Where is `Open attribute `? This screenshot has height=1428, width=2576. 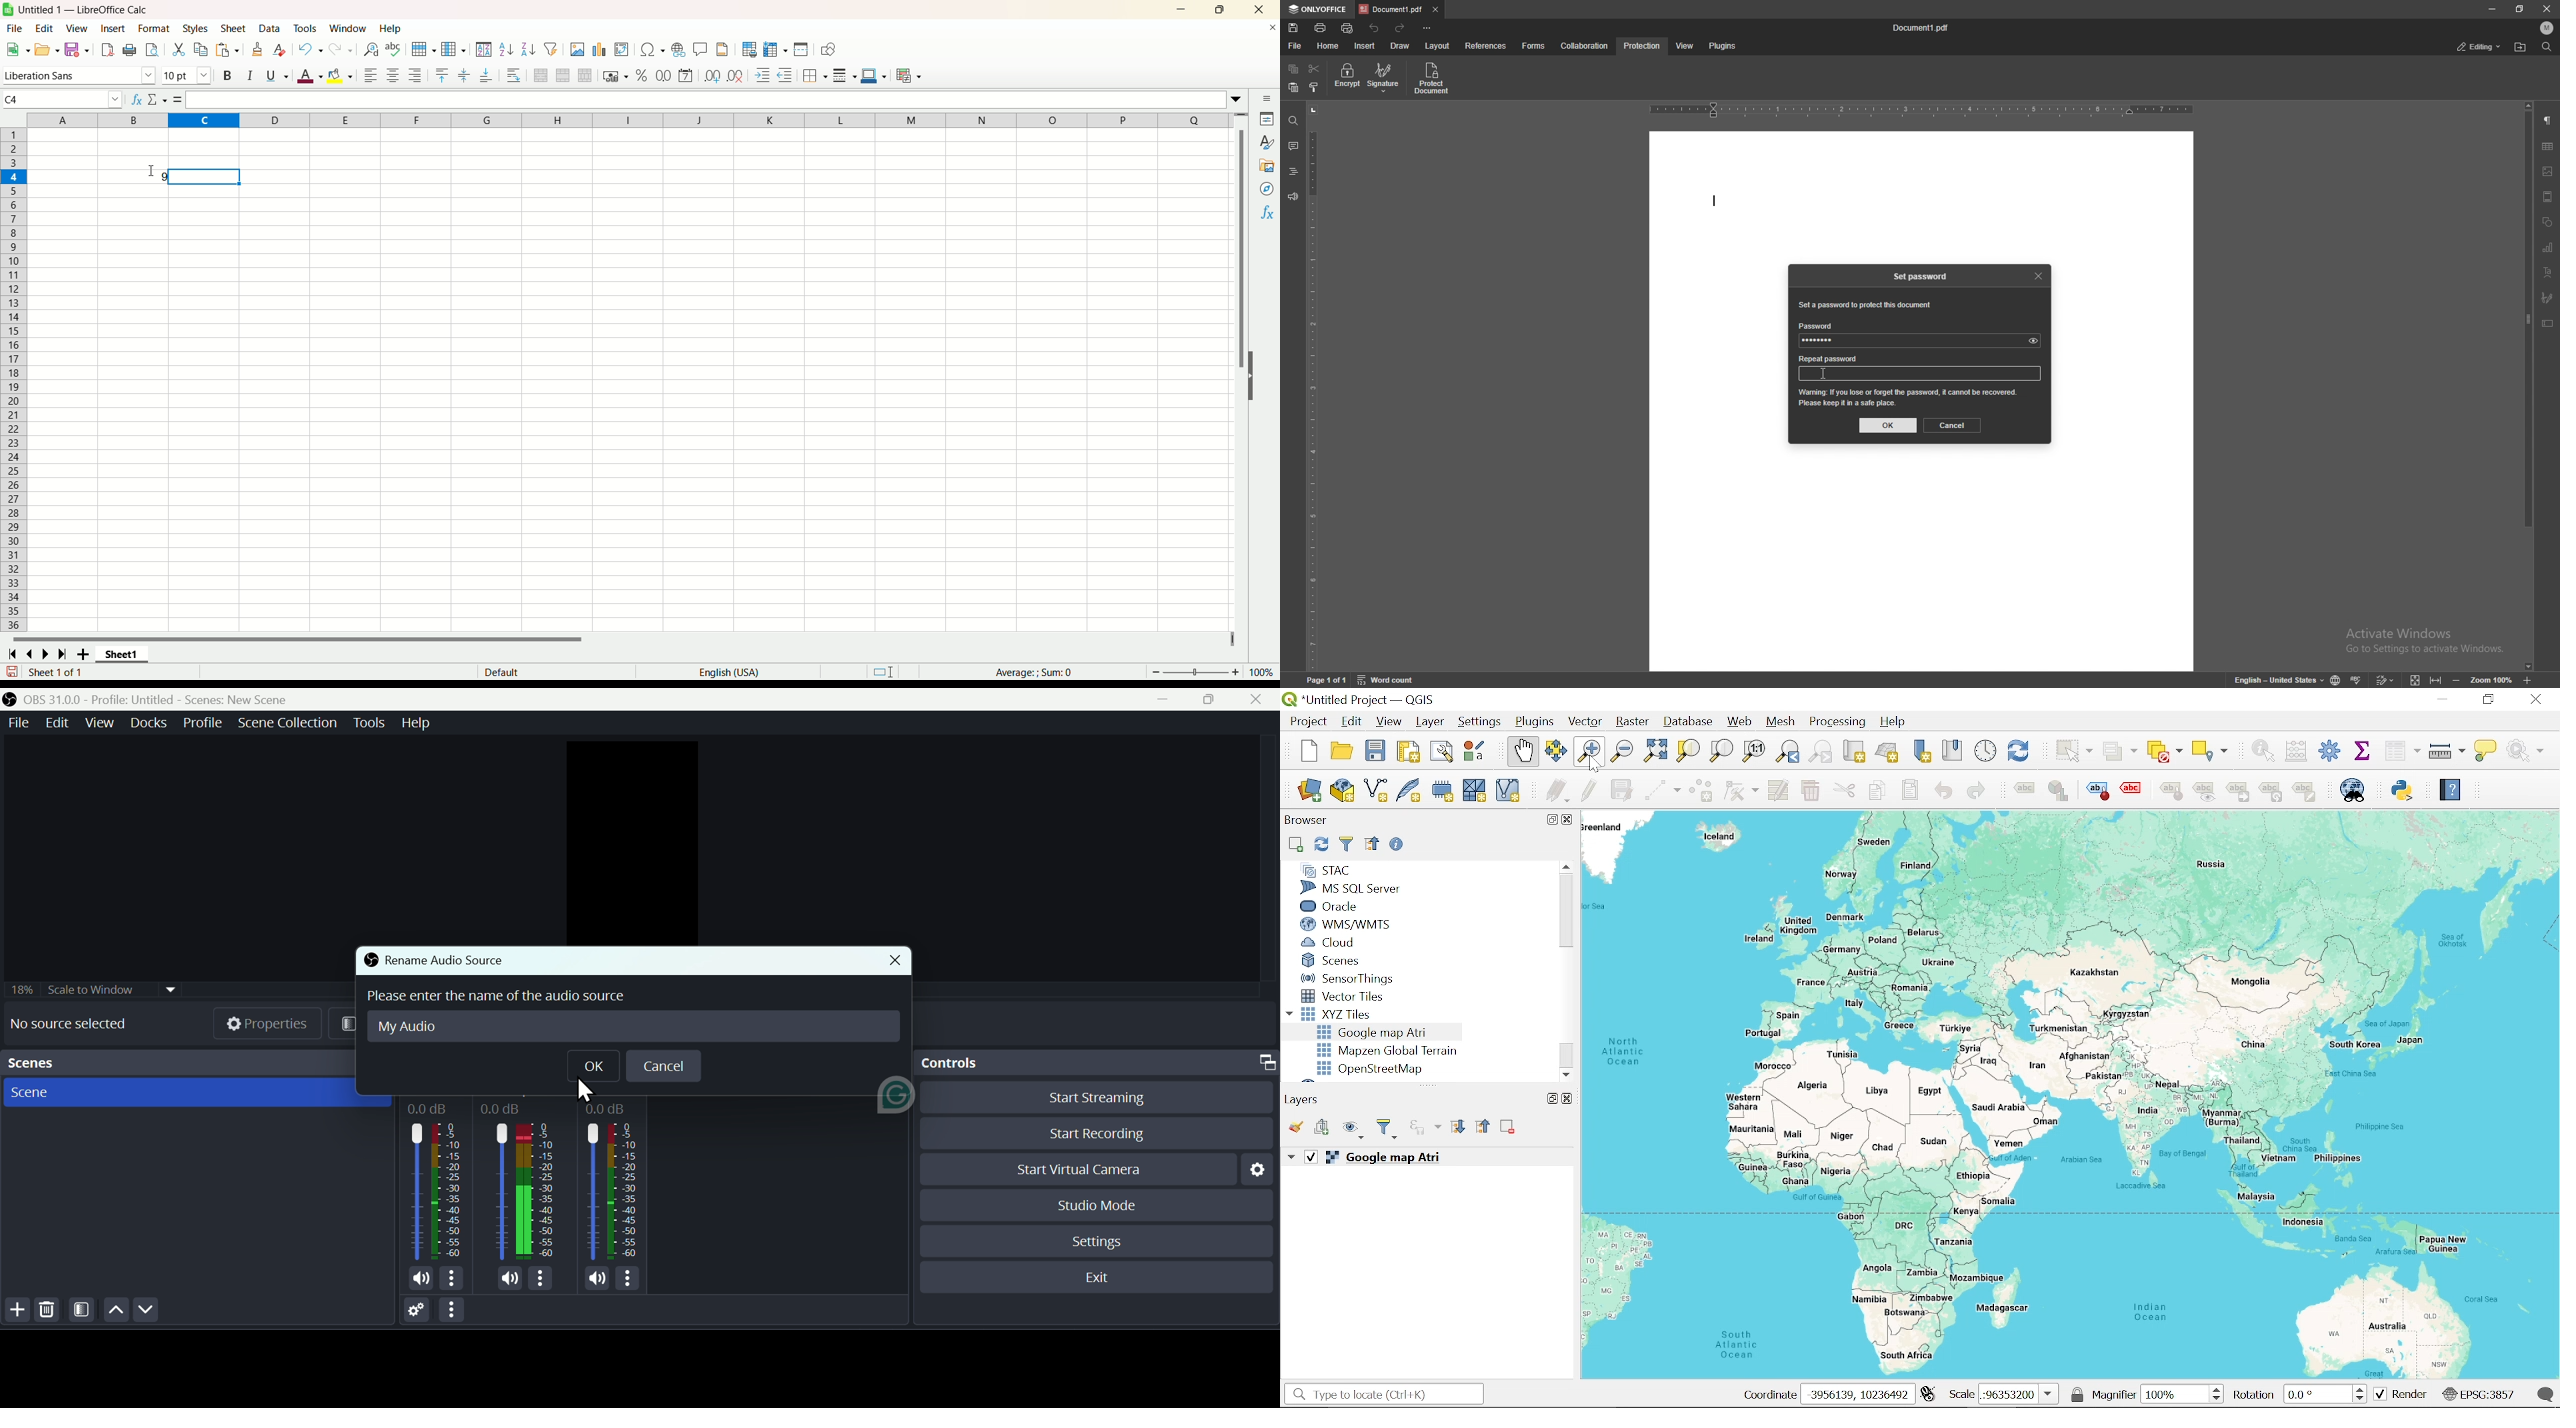
Open attribute  is located at coordinates (2402, 752).